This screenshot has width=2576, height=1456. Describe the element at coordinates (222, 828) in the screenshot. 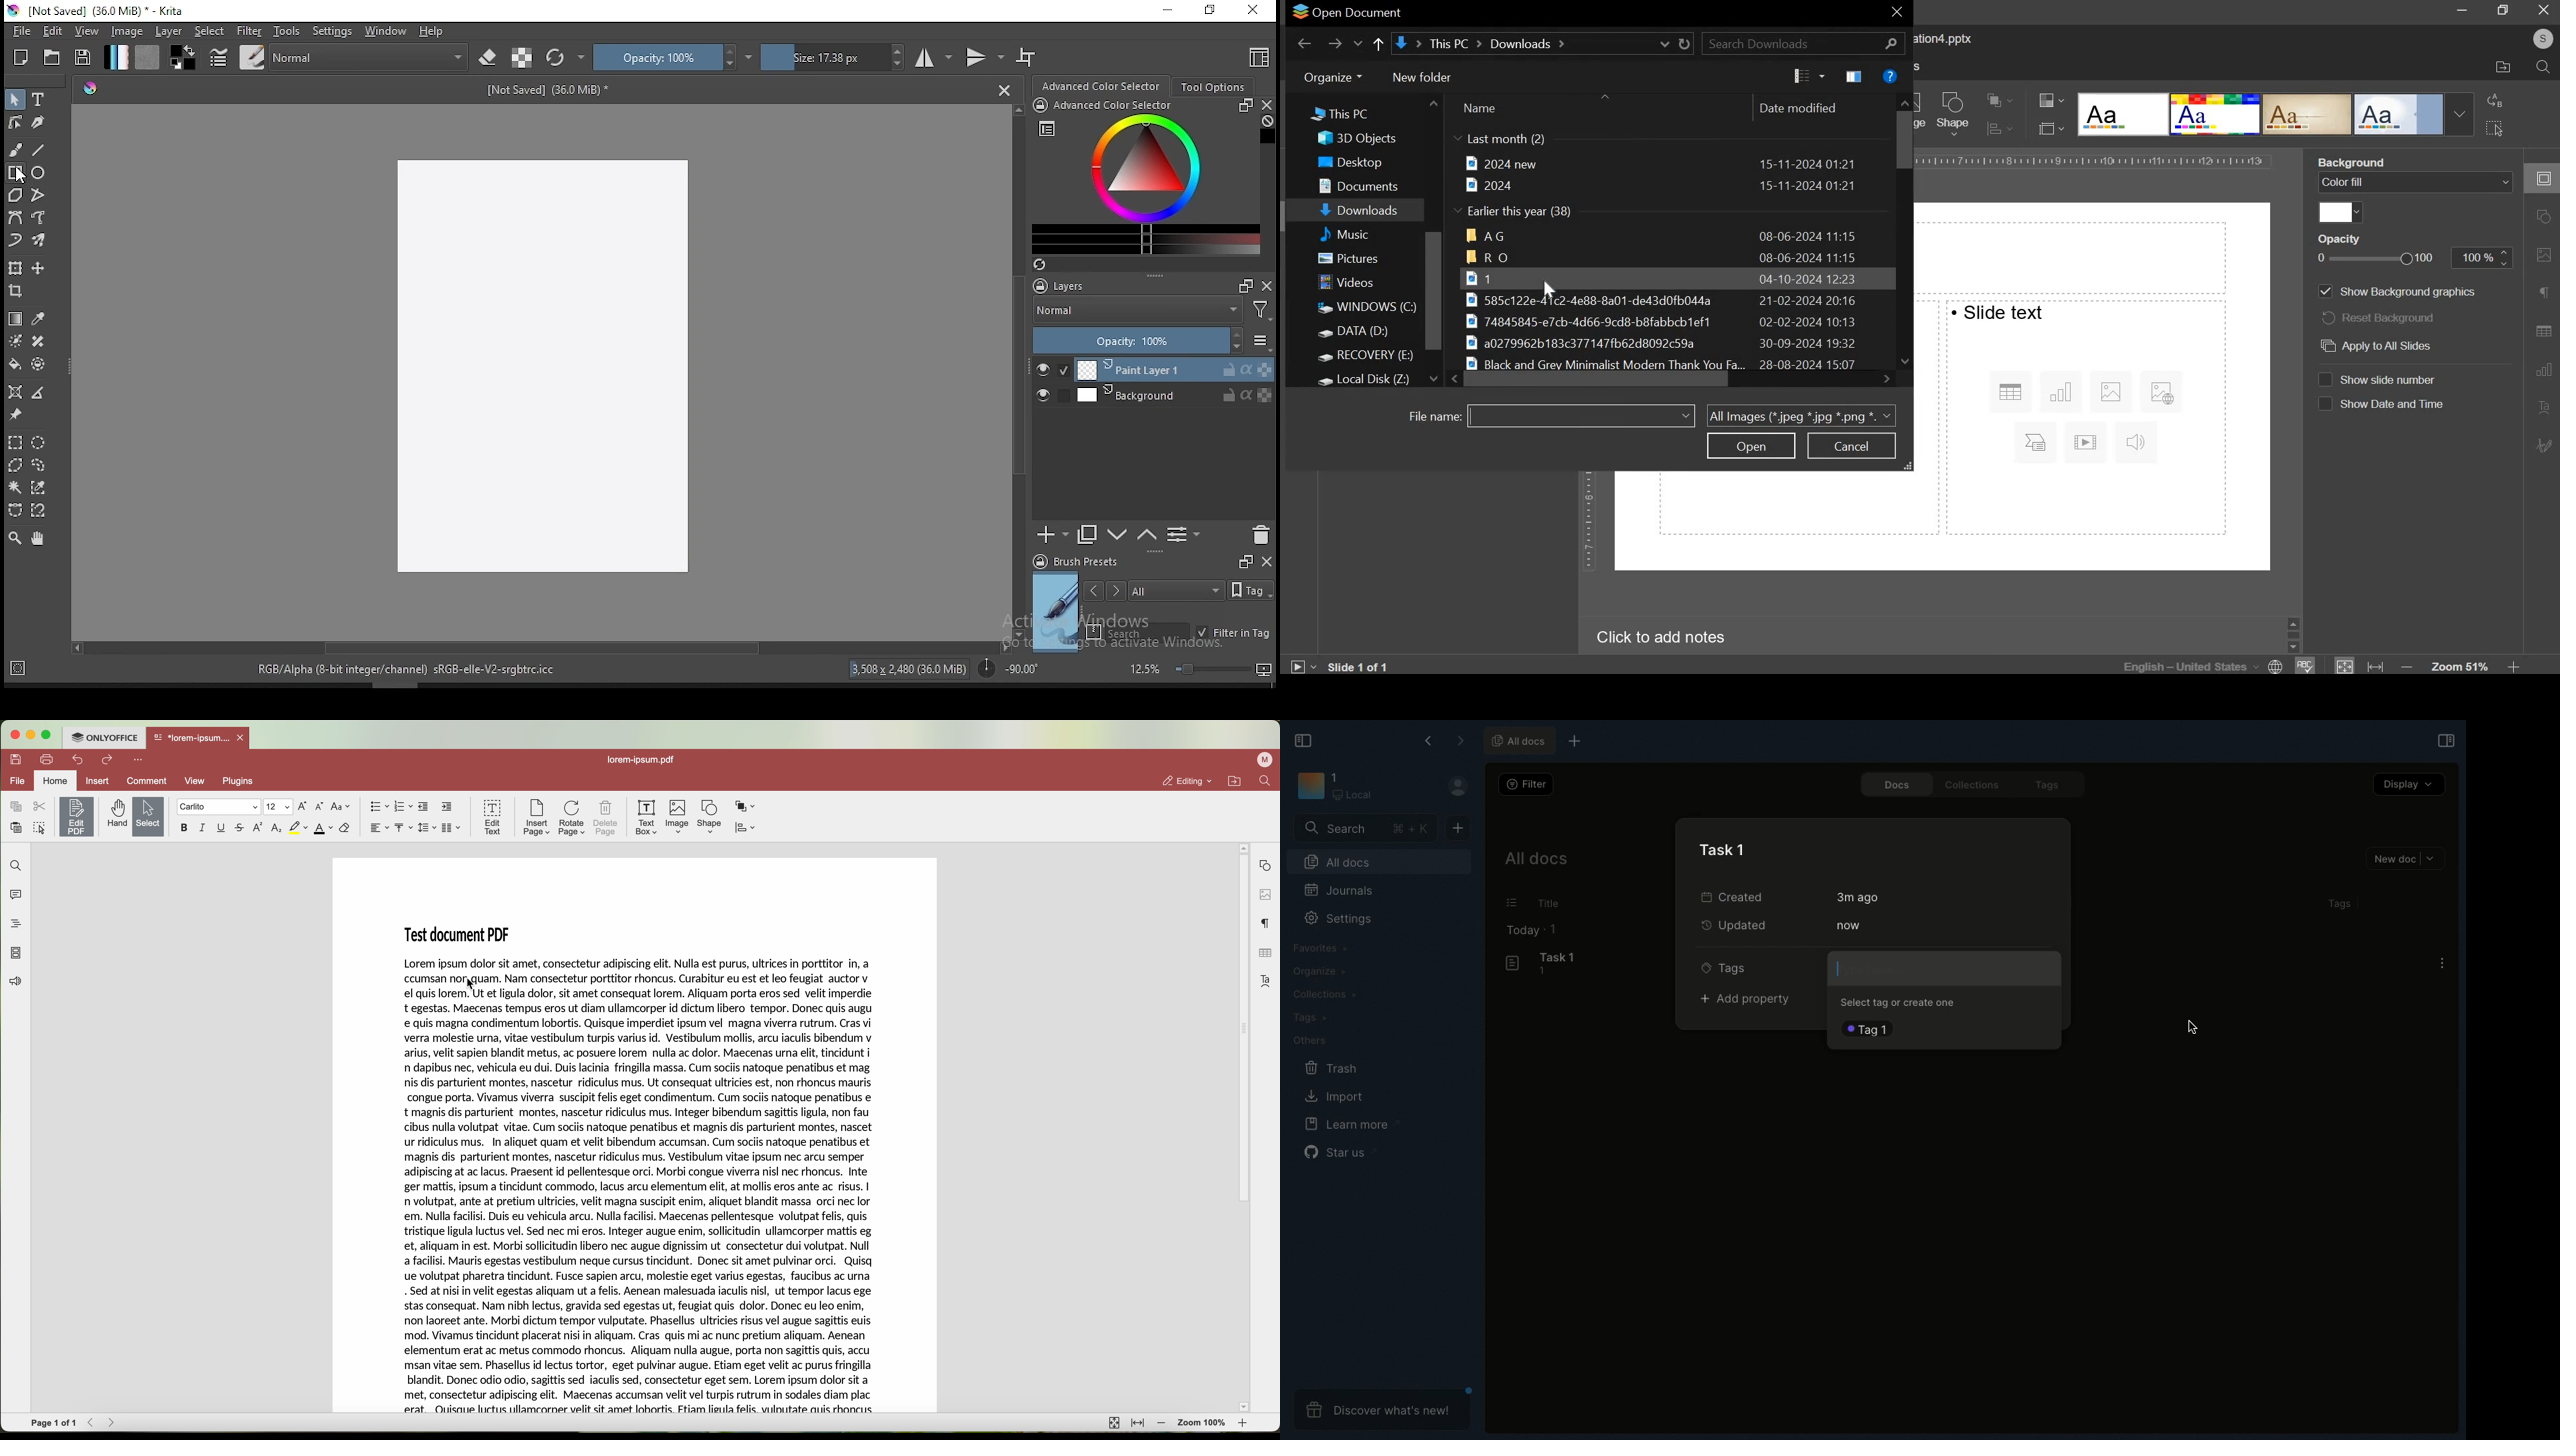

I see `underline` at that location.